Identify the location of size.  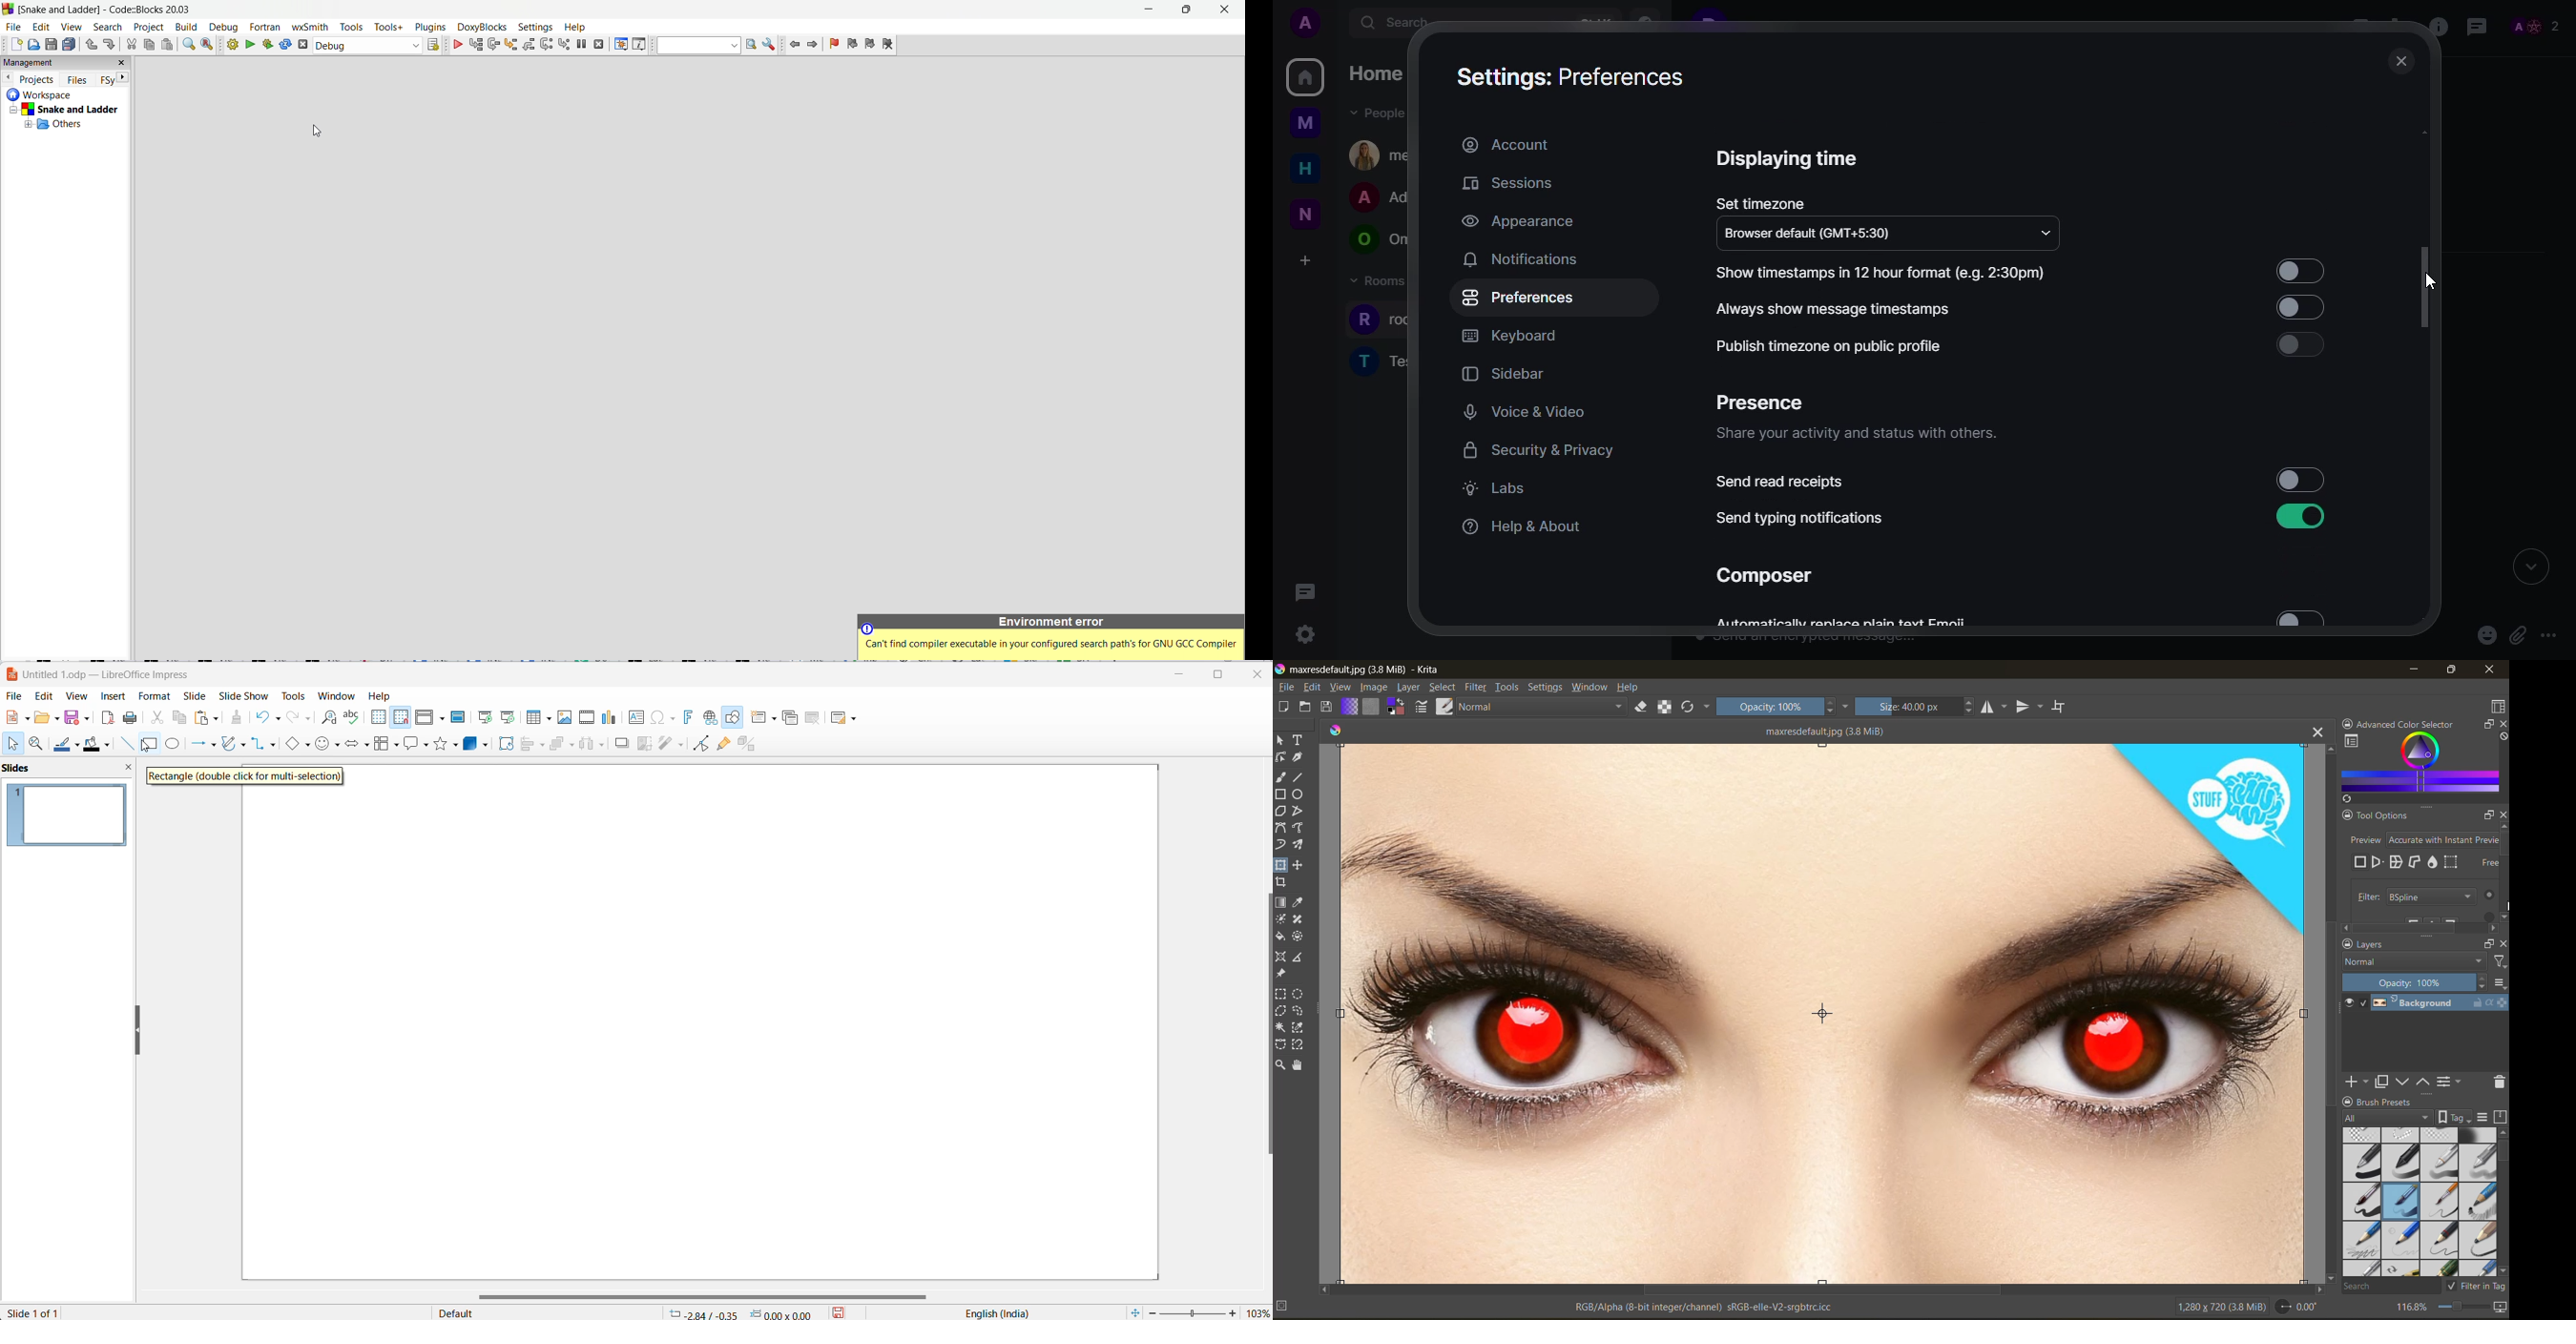
(1915, 708).